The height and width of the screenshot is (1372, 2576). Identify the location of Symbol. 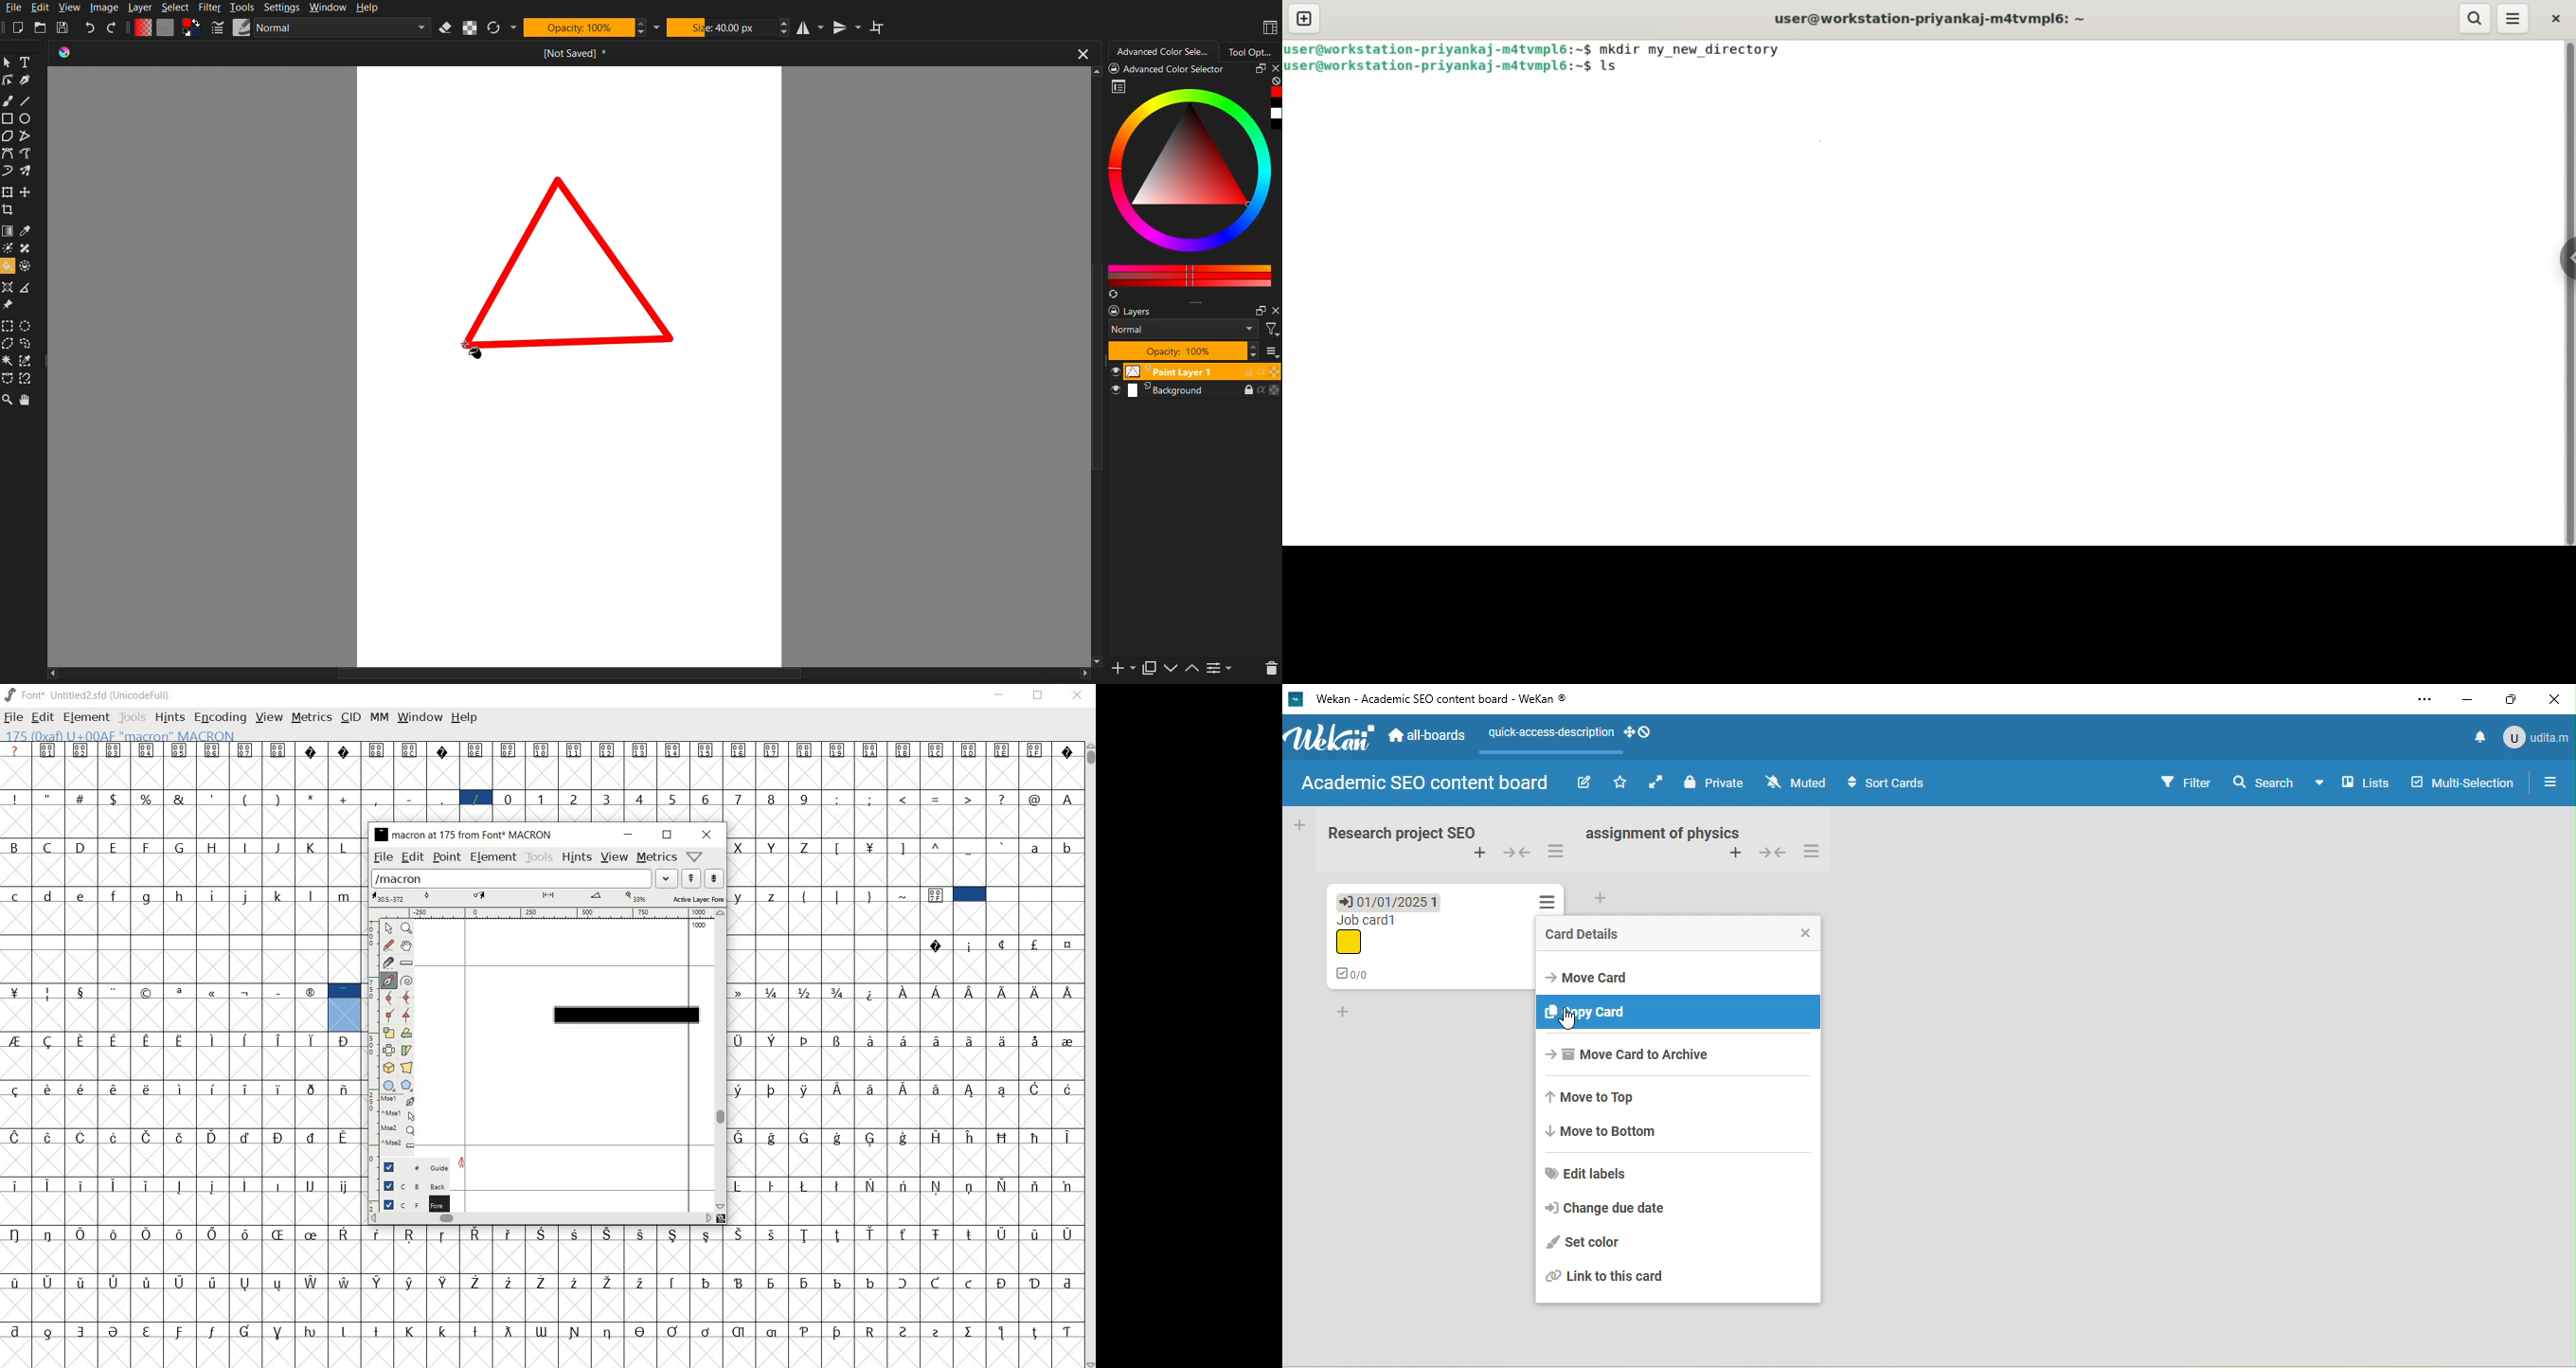
(181, 1281).